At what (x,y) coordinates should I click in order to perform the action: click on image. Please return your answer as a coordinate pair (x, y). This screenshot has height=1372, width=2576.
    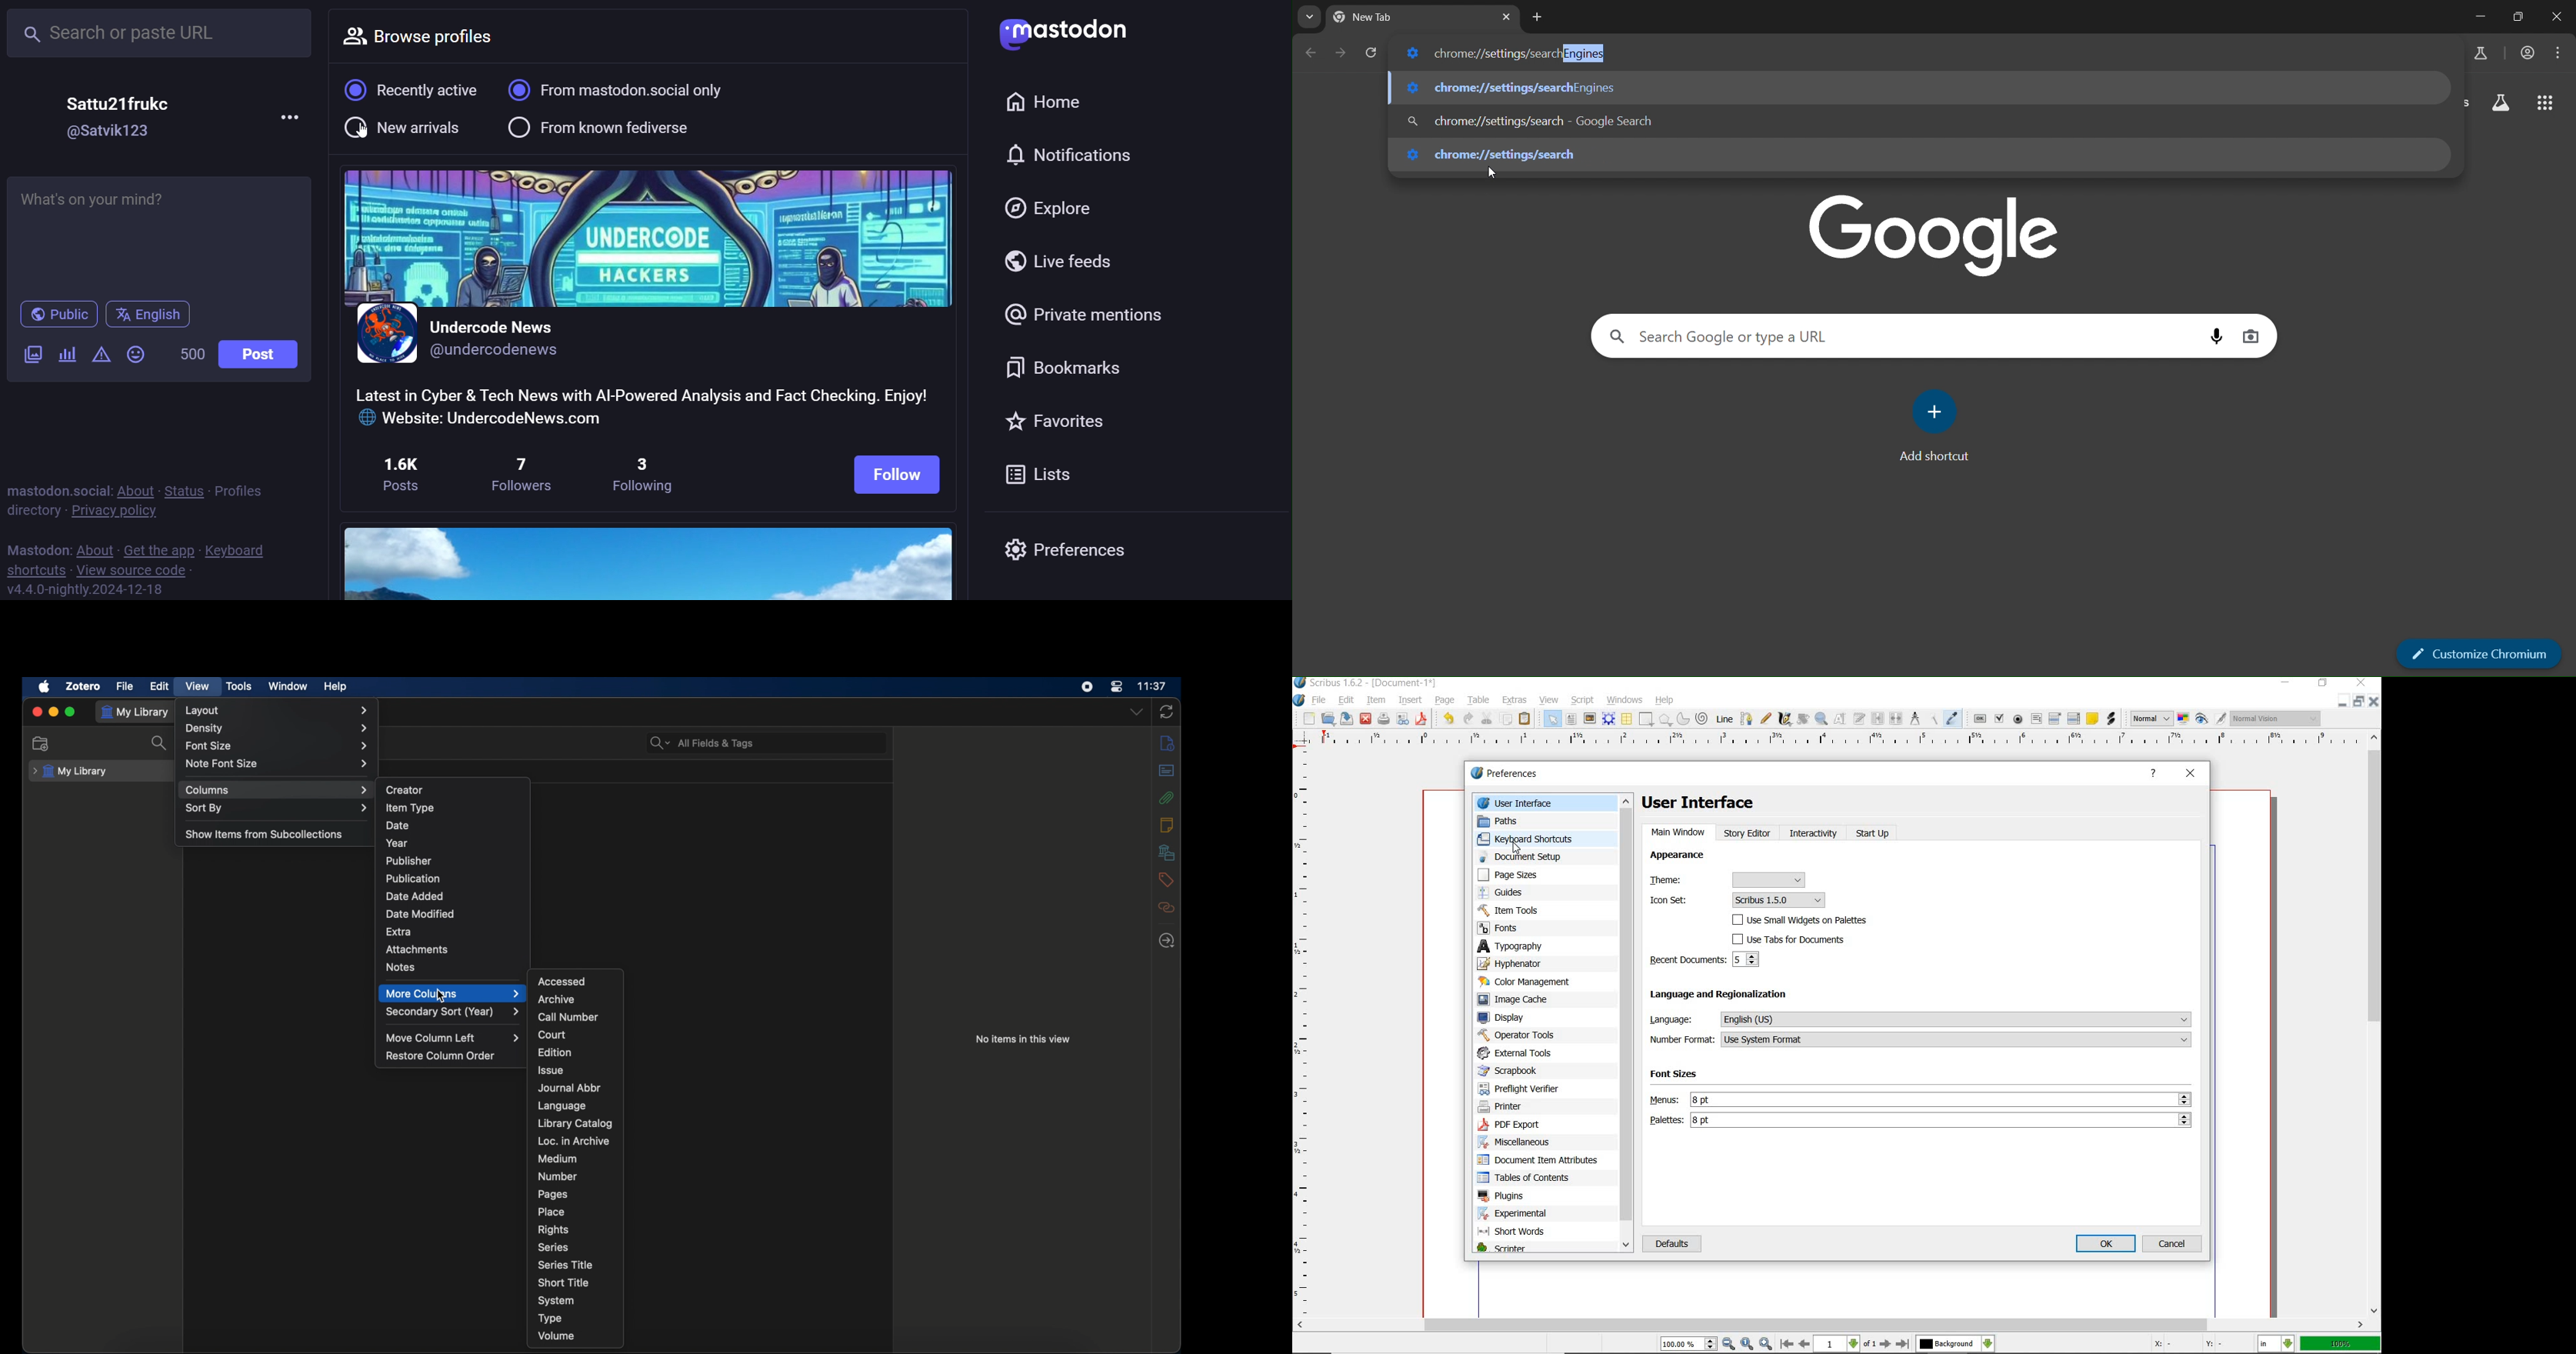
    Looking at the image, I should click on (647, 560).